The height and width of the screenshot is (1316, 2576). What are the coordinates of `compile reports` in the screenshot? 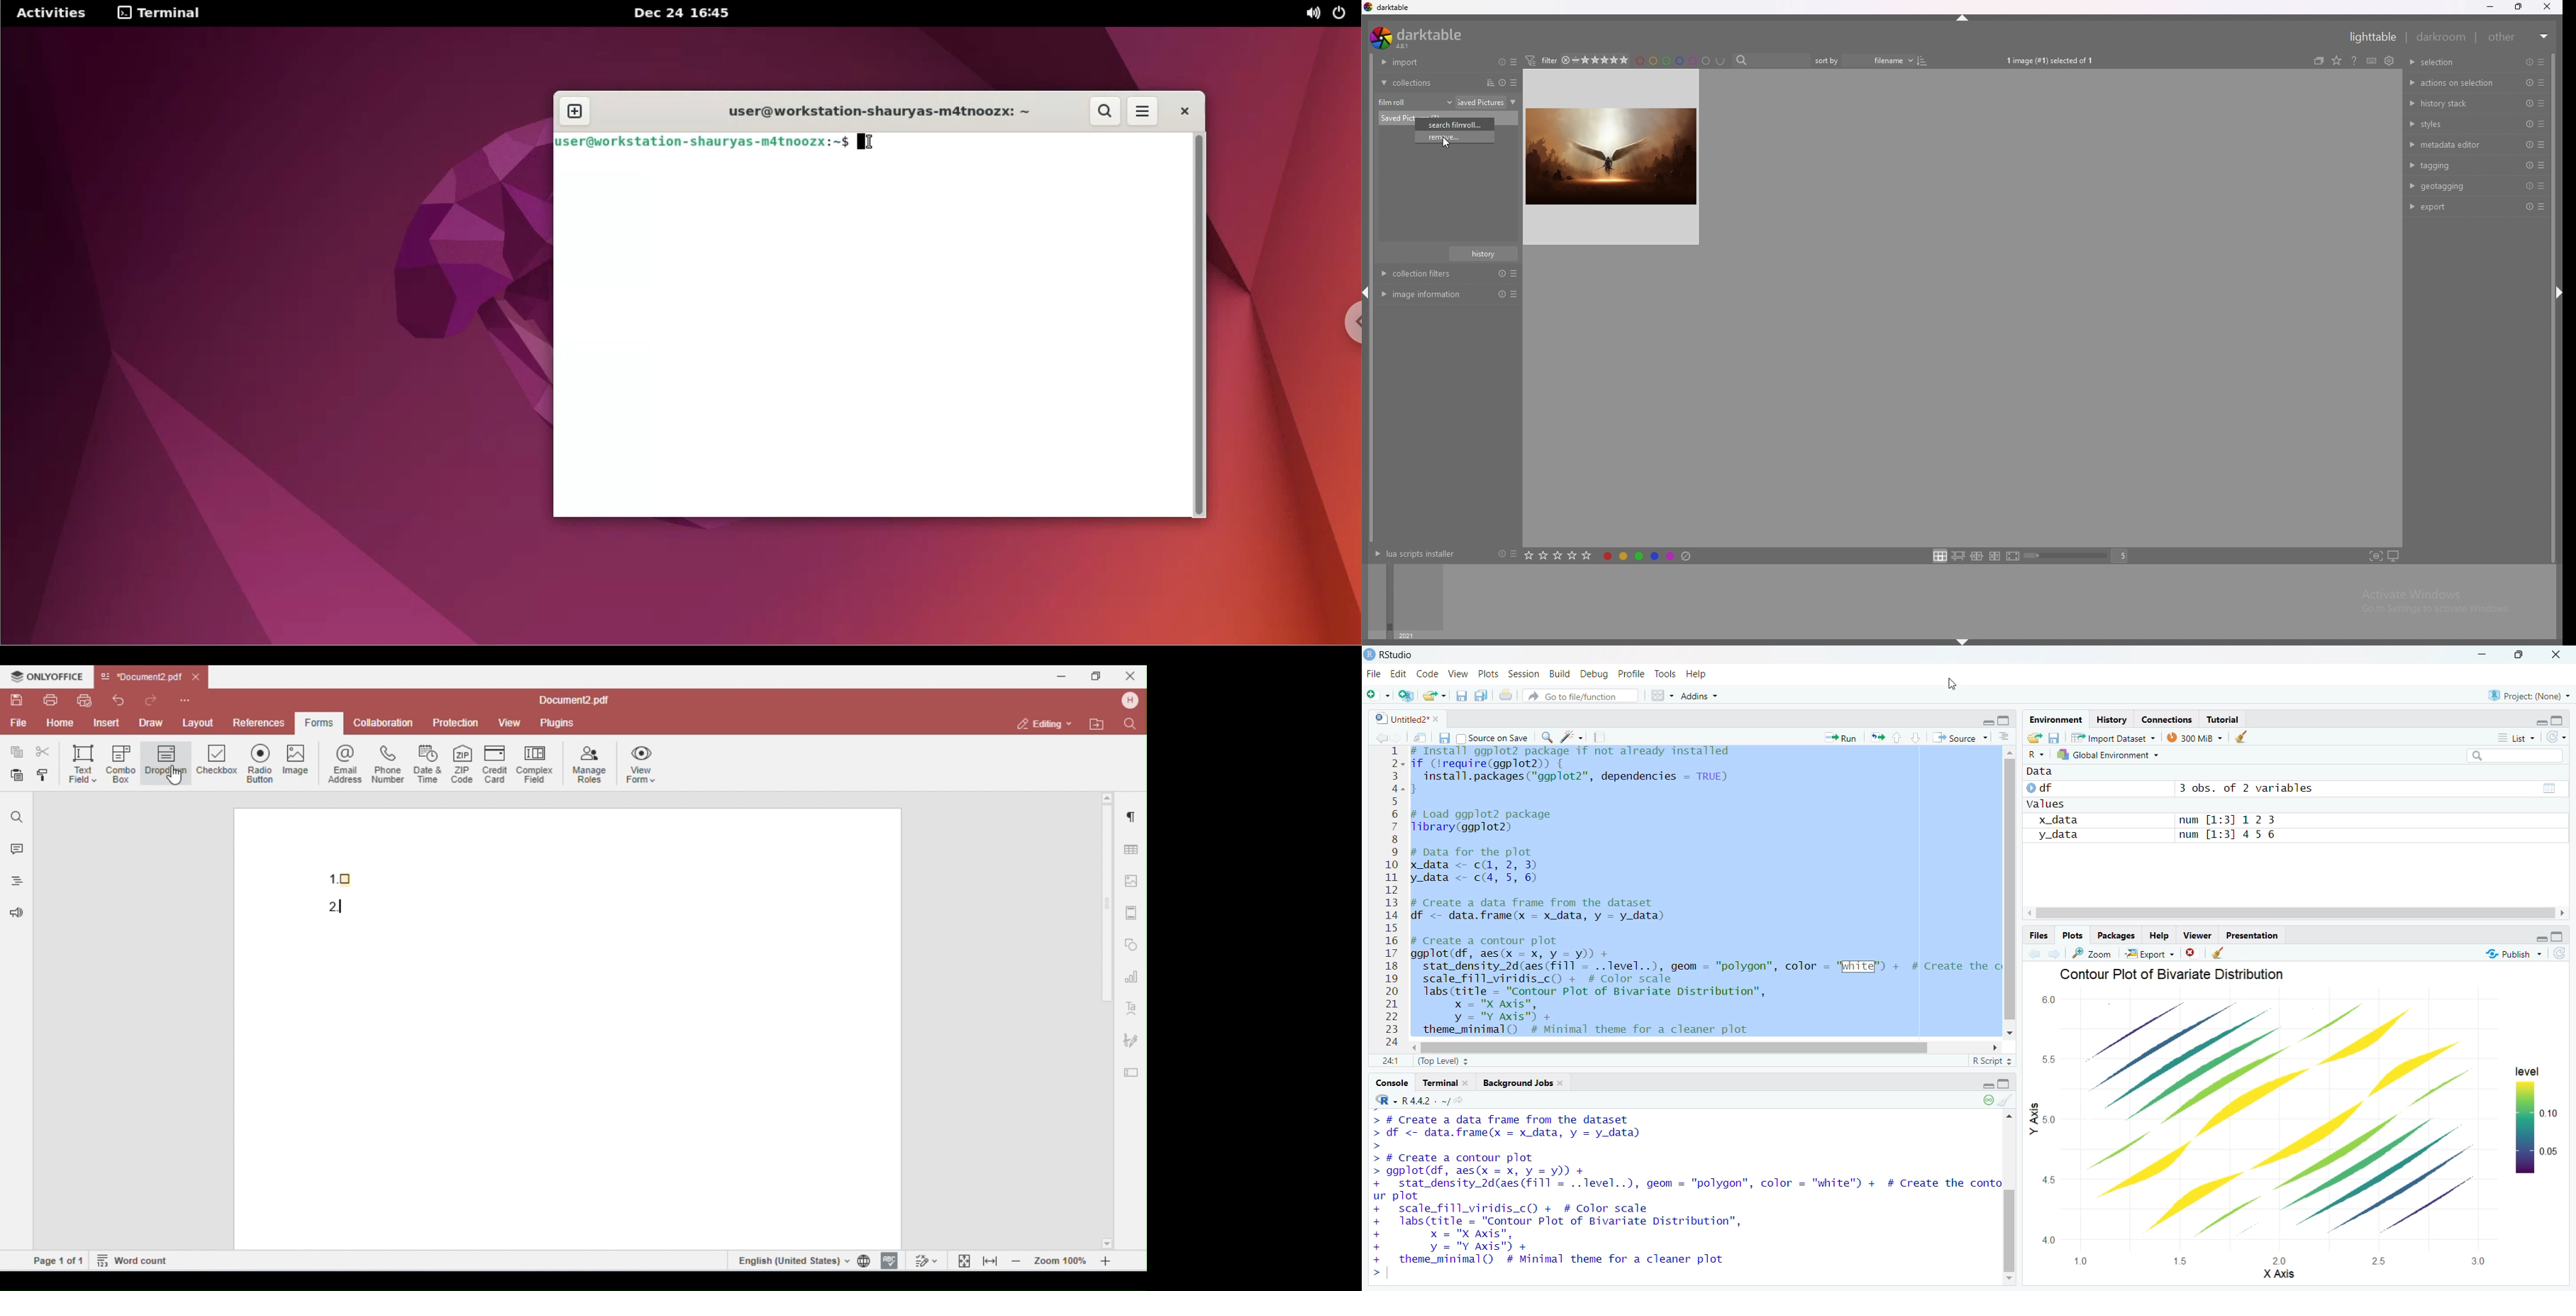 It's located at (1600, 738).